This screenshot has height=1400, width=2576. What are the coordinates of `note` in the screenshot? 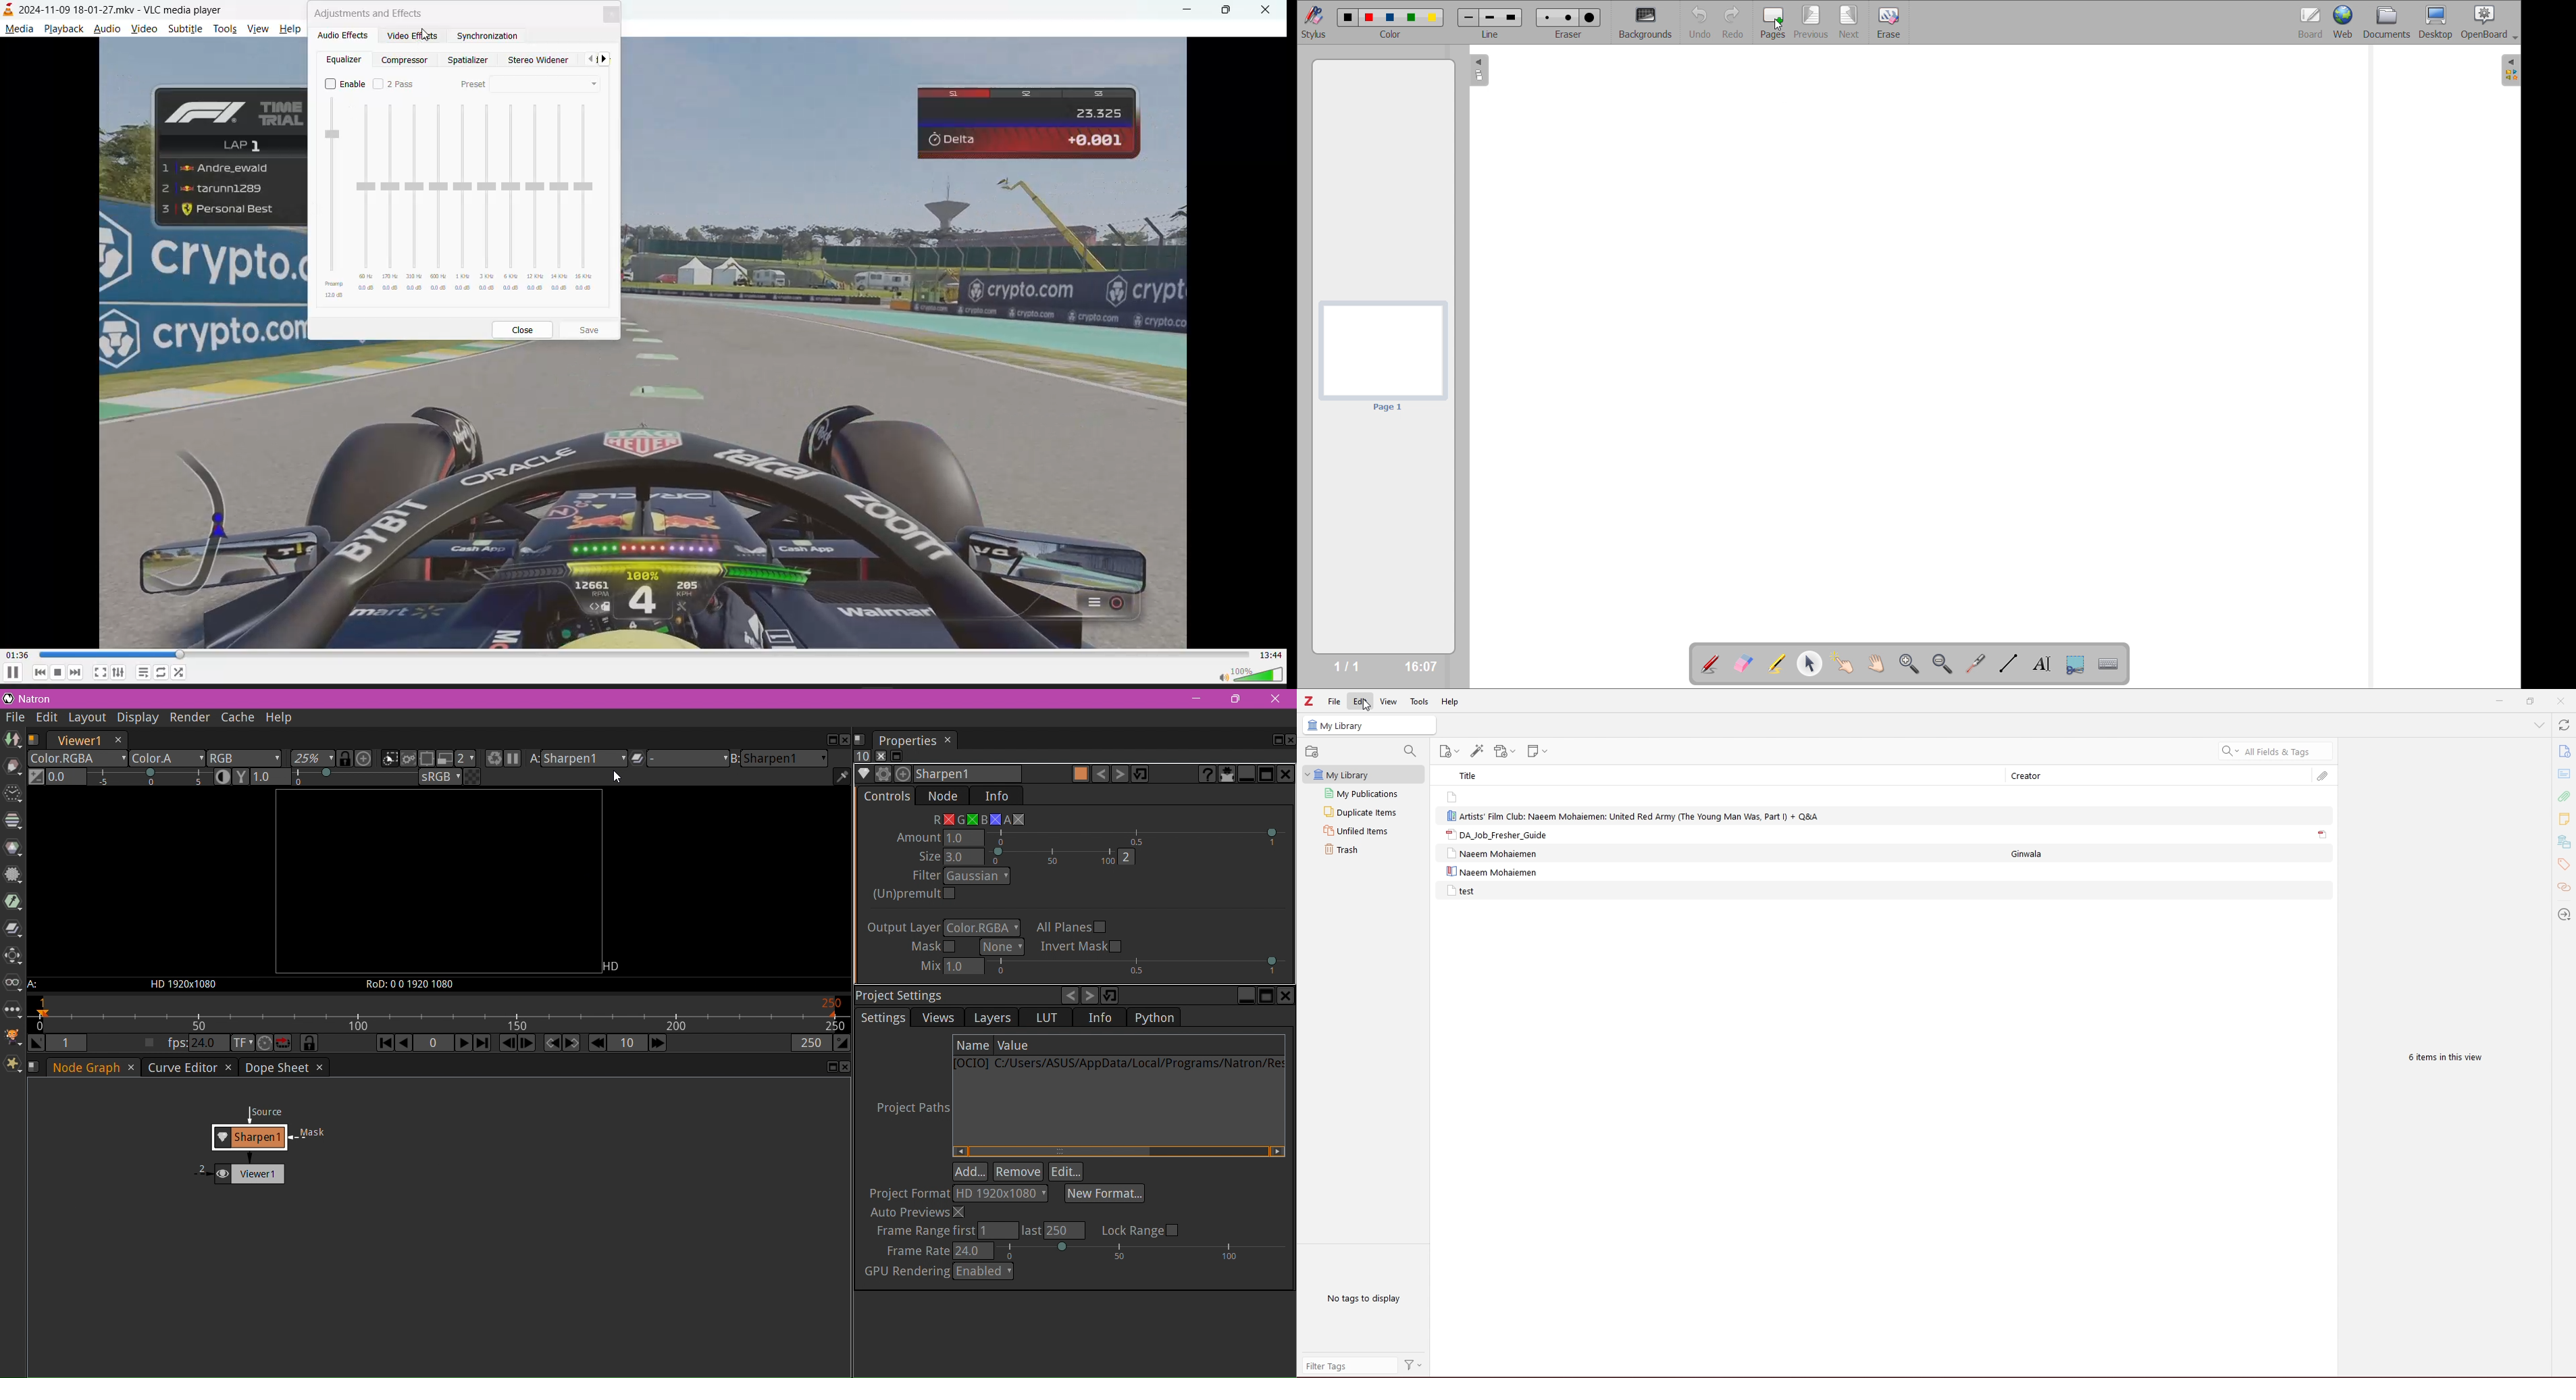 It's located at (1489, 796).